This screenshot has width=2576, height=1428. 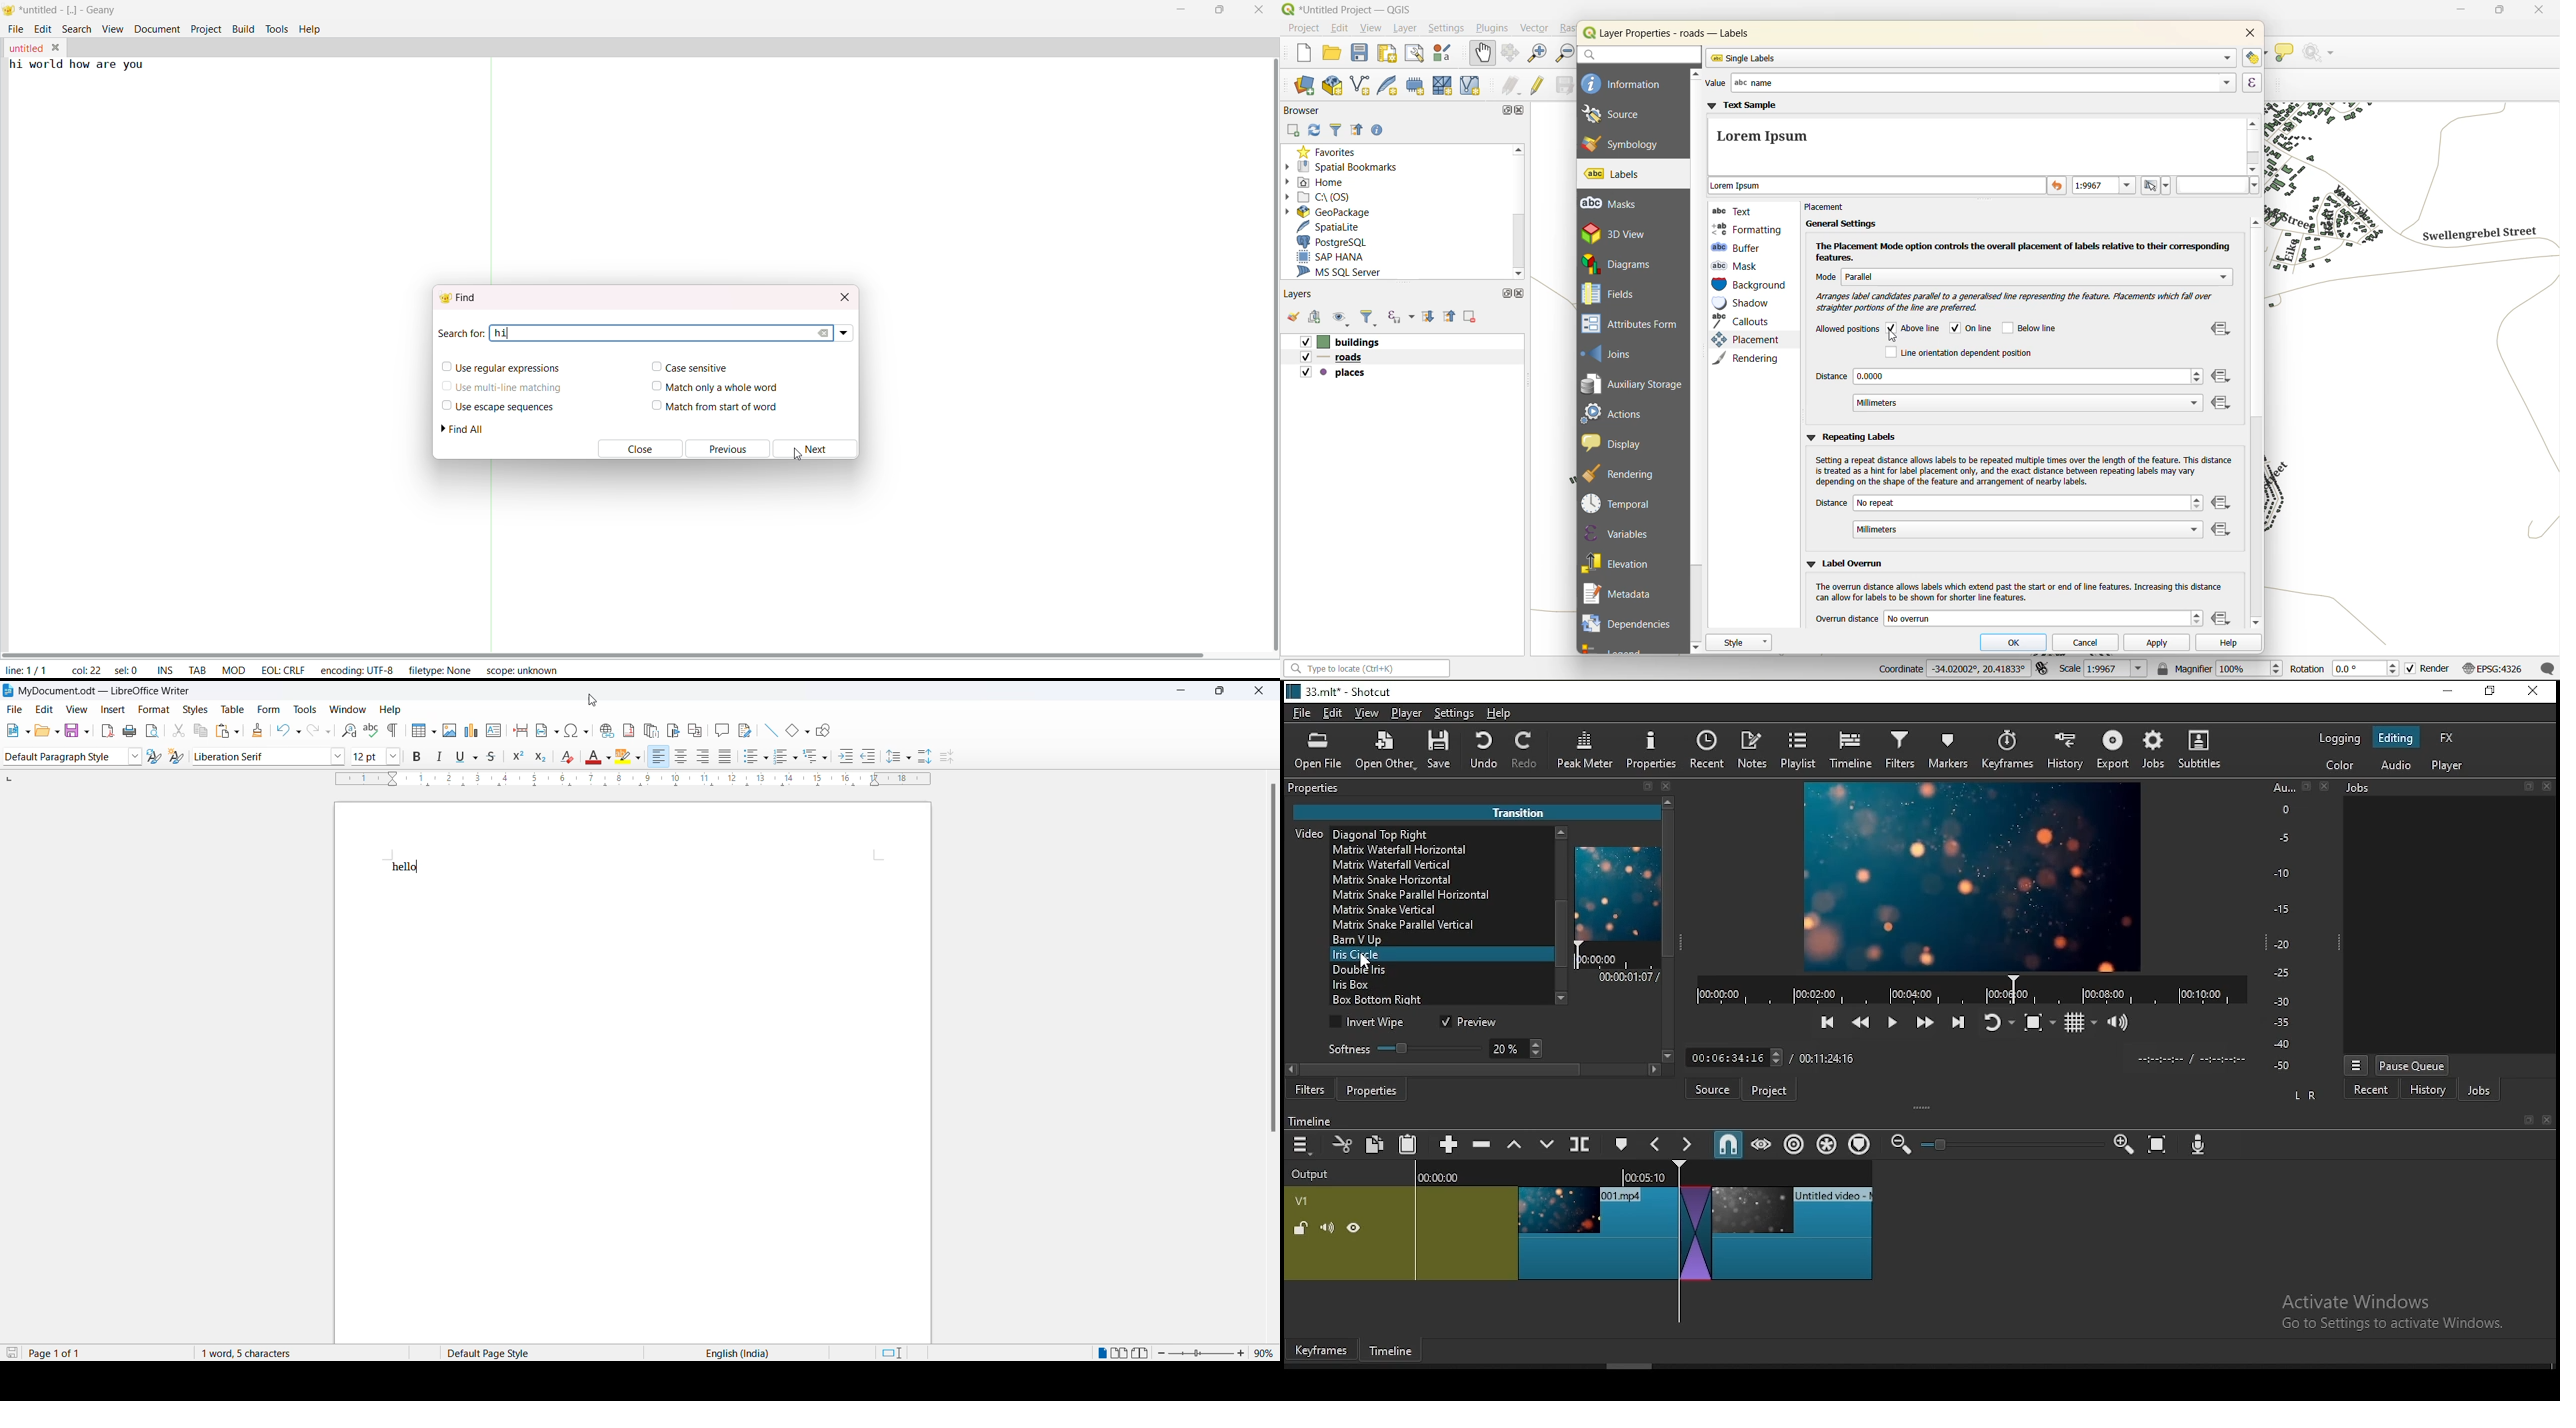 I want to click on open, so click(x=1334, y=53).